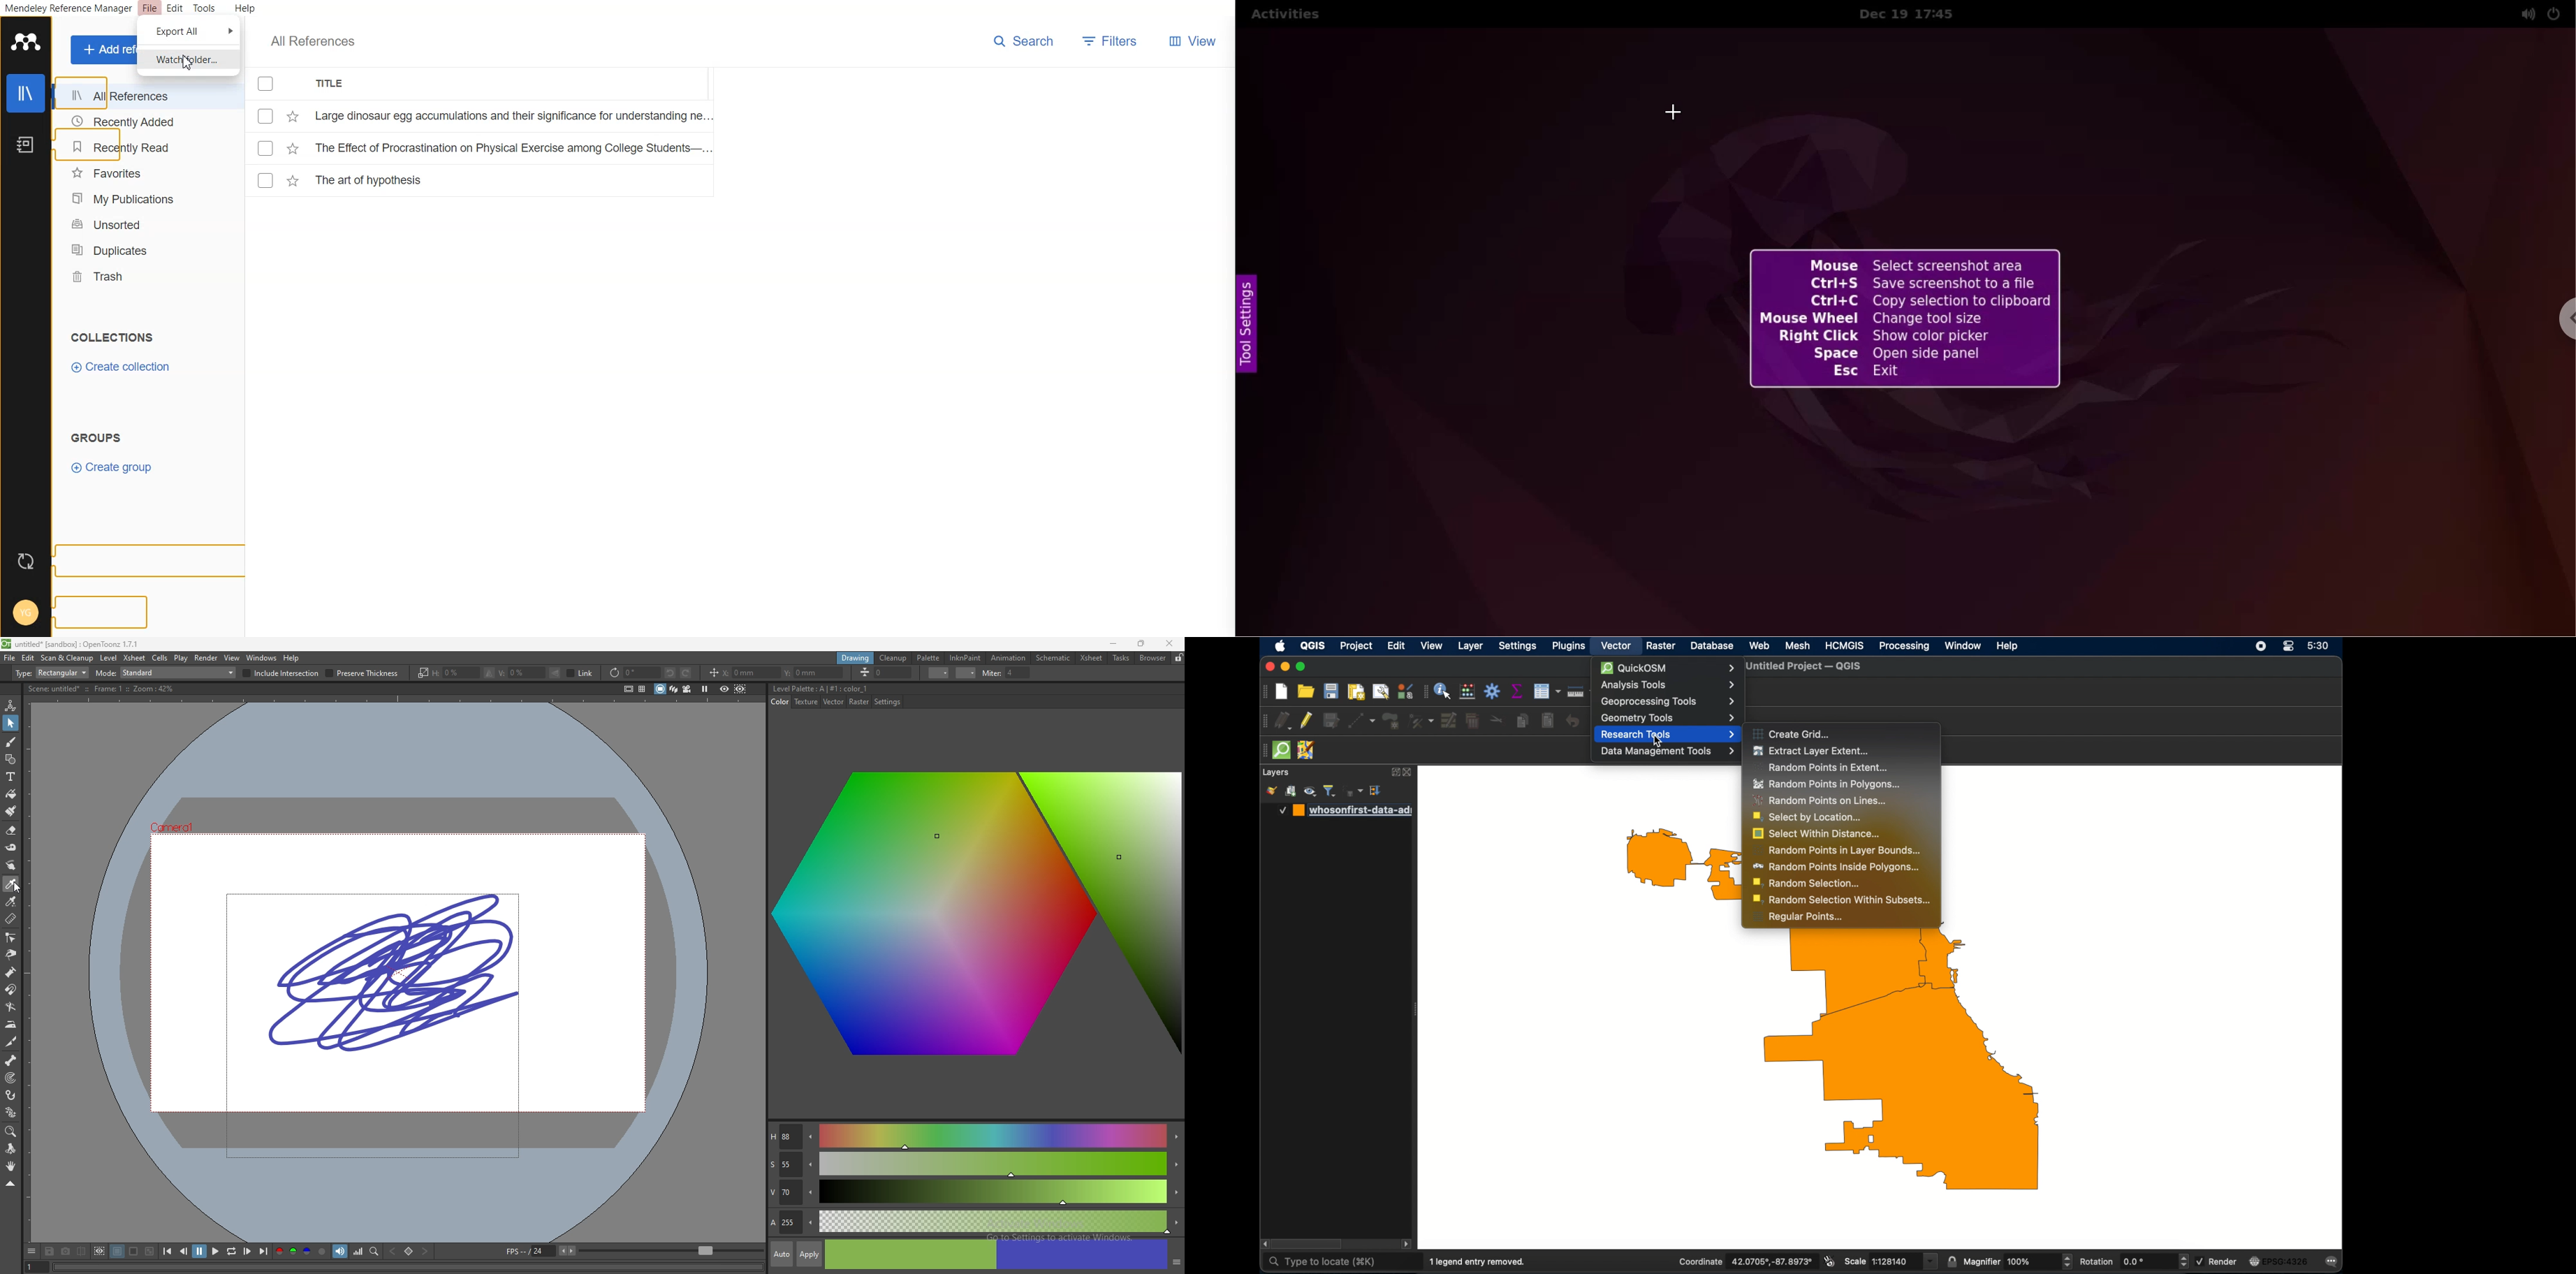 This screenshot has height=1288, width=2576. What do you see at coordinates (244, 8) in the screenshot?
I see `Help` at bounding box center [244, 8].